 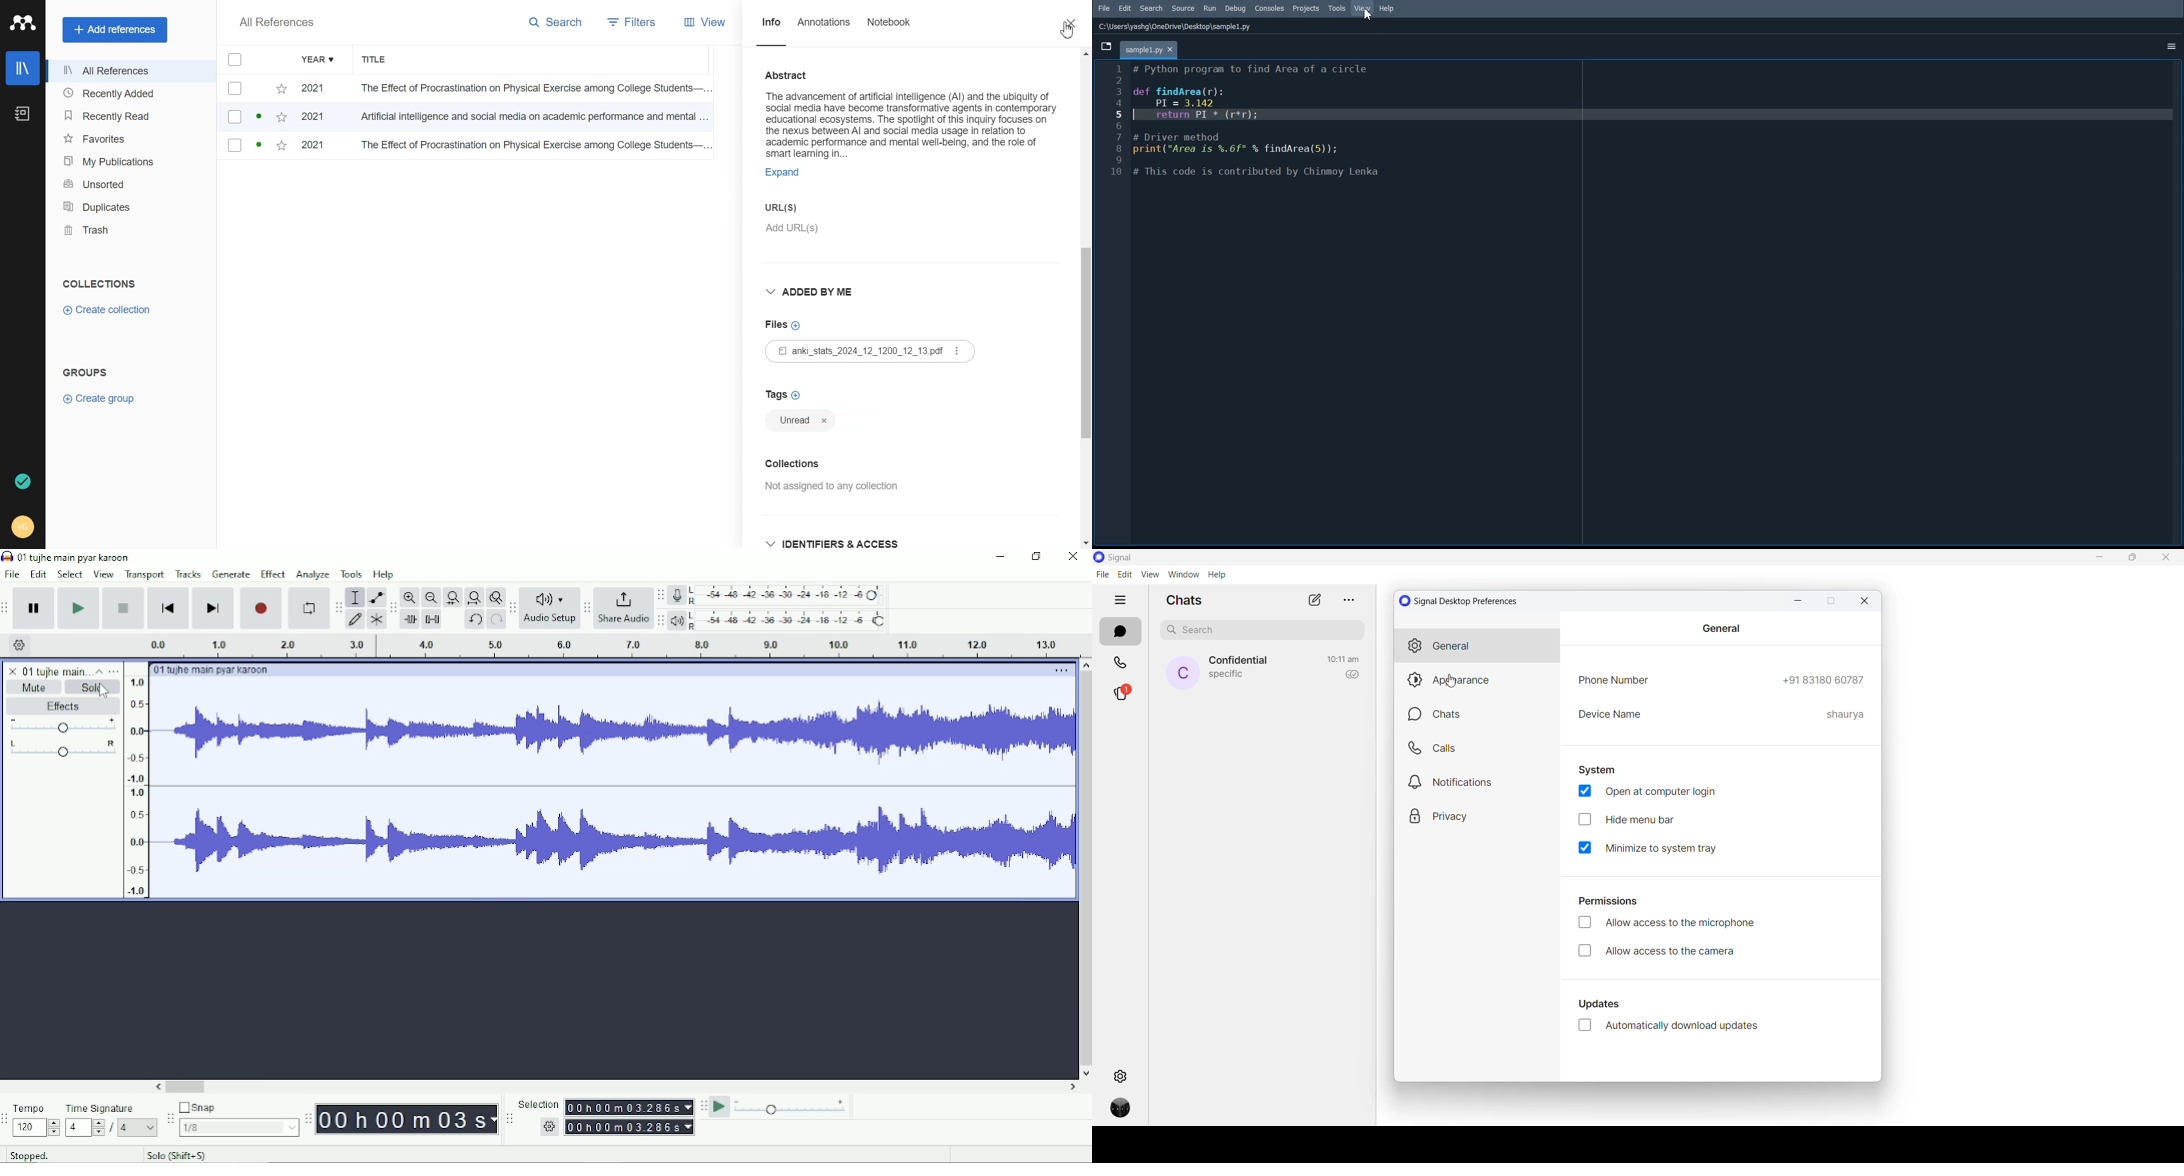 What do you see at coordinates (262, 609) in the screenshot?
I see `Record` at bounding box center [262, 609].